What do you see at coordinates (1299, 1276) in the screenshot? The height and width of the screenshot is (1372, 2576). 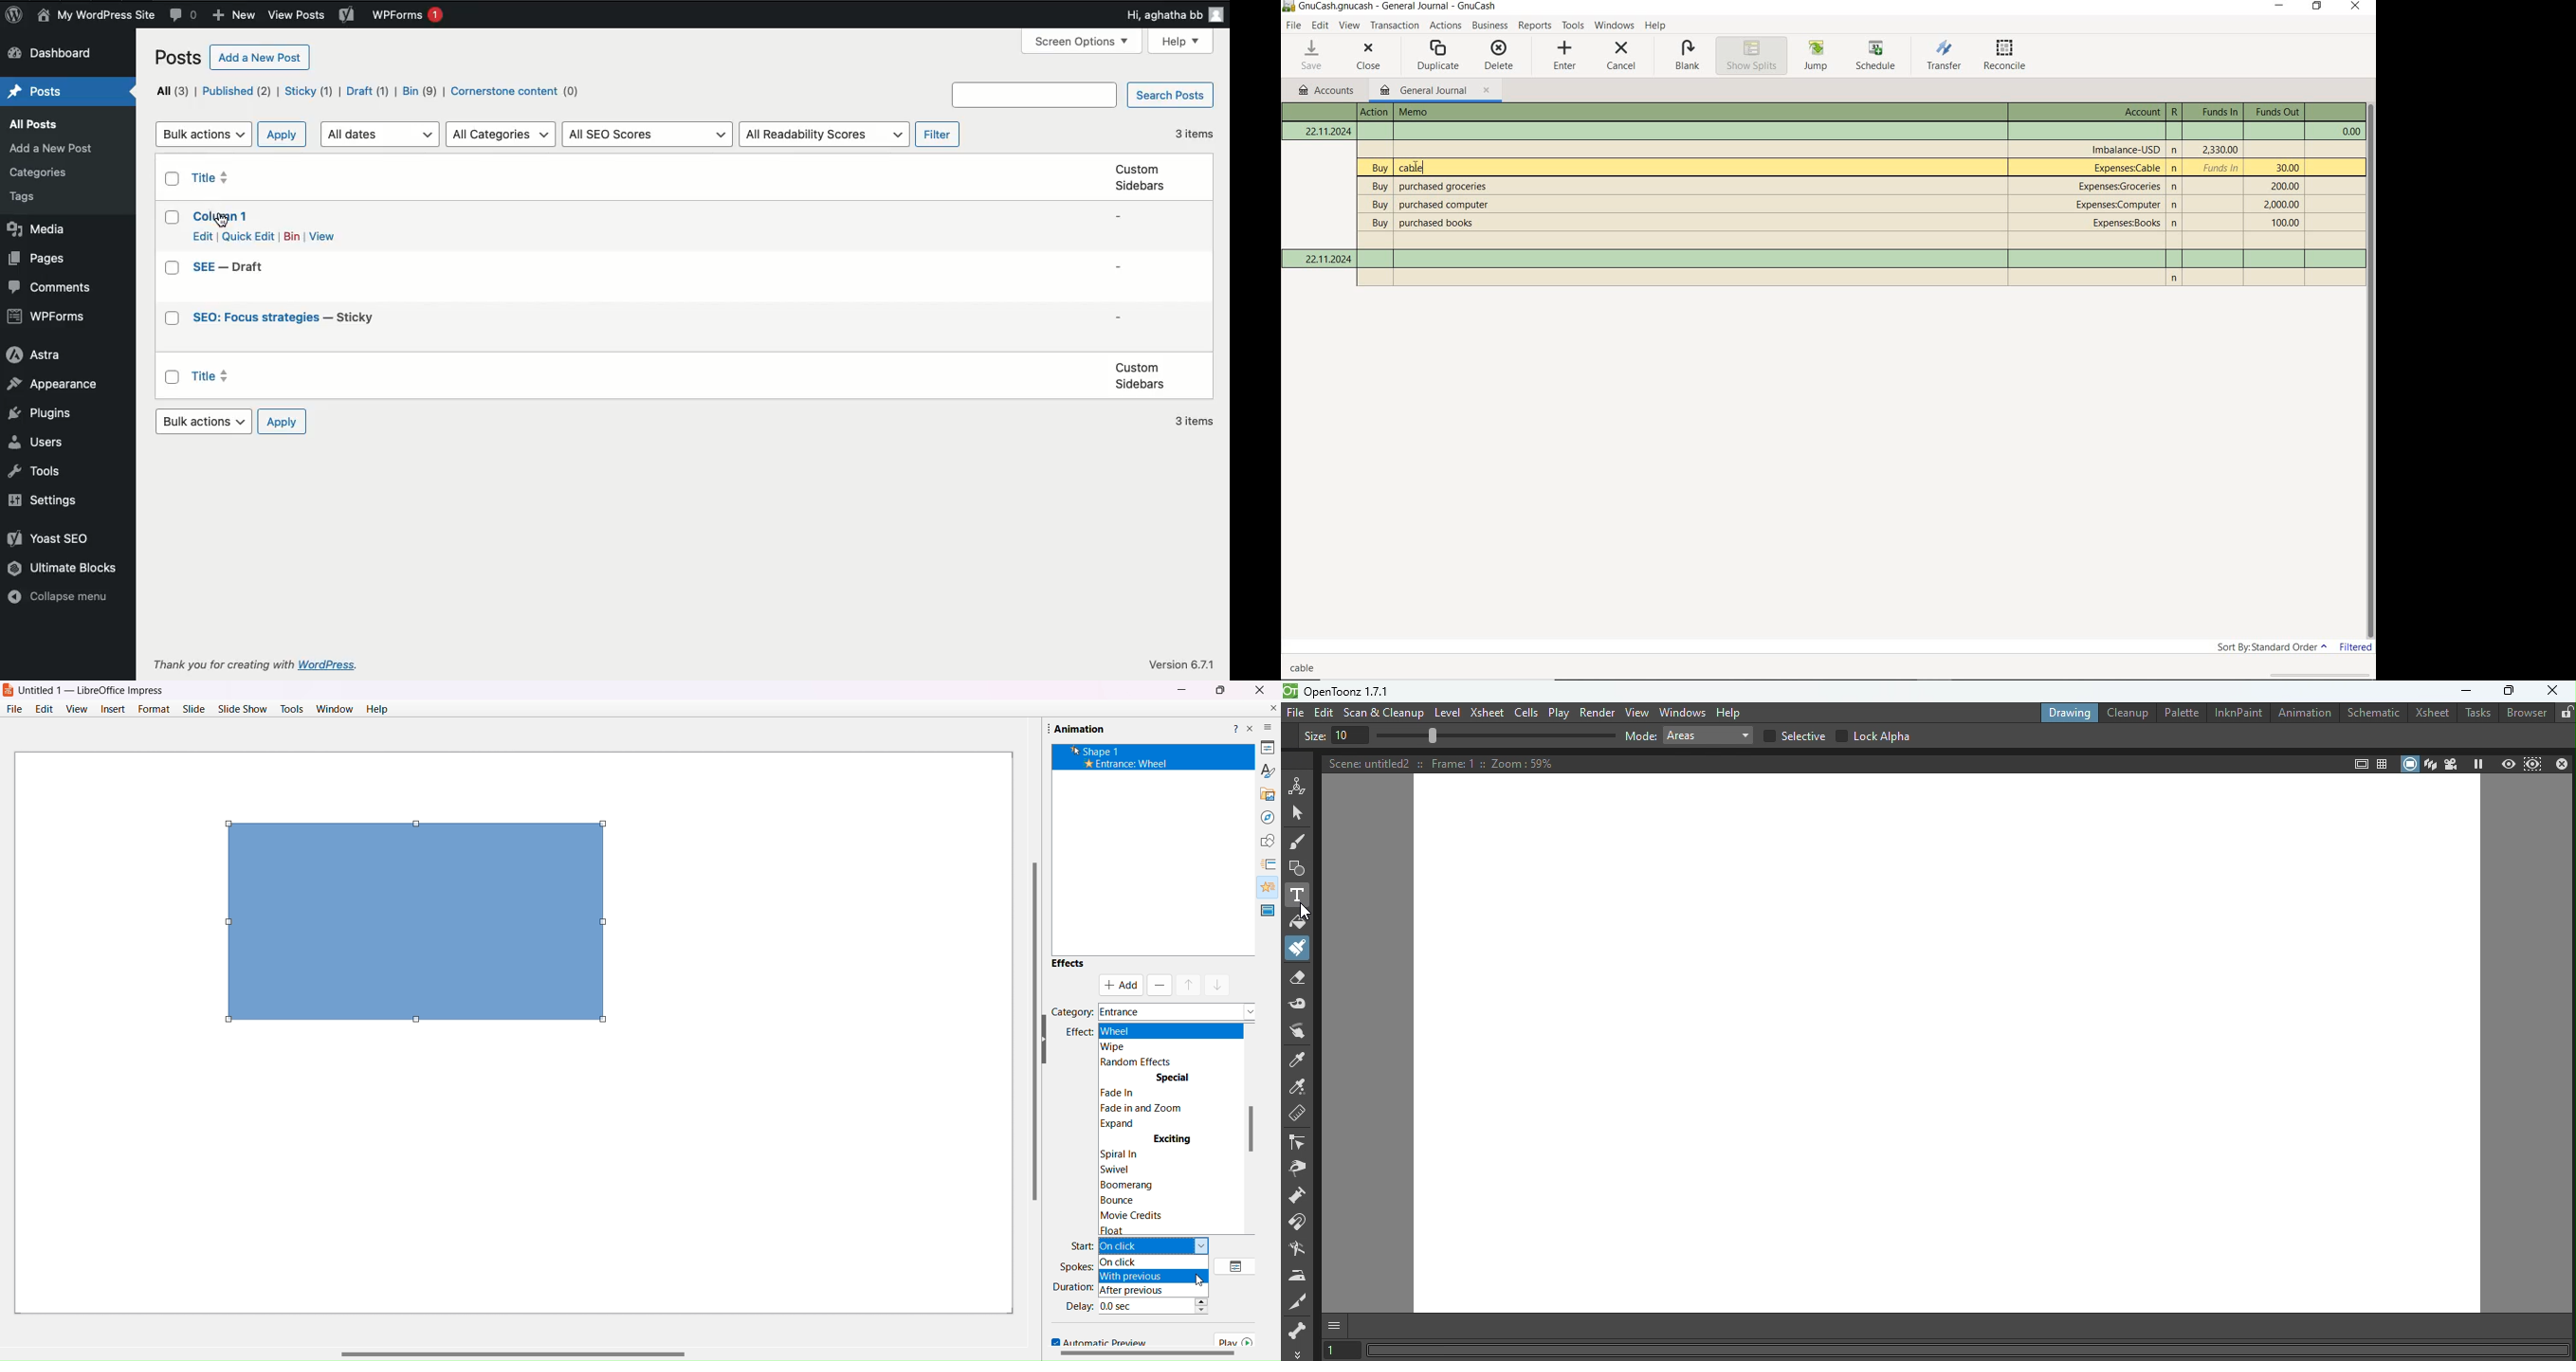 I see `Iron tool` at bounding box center [1299, 1276].